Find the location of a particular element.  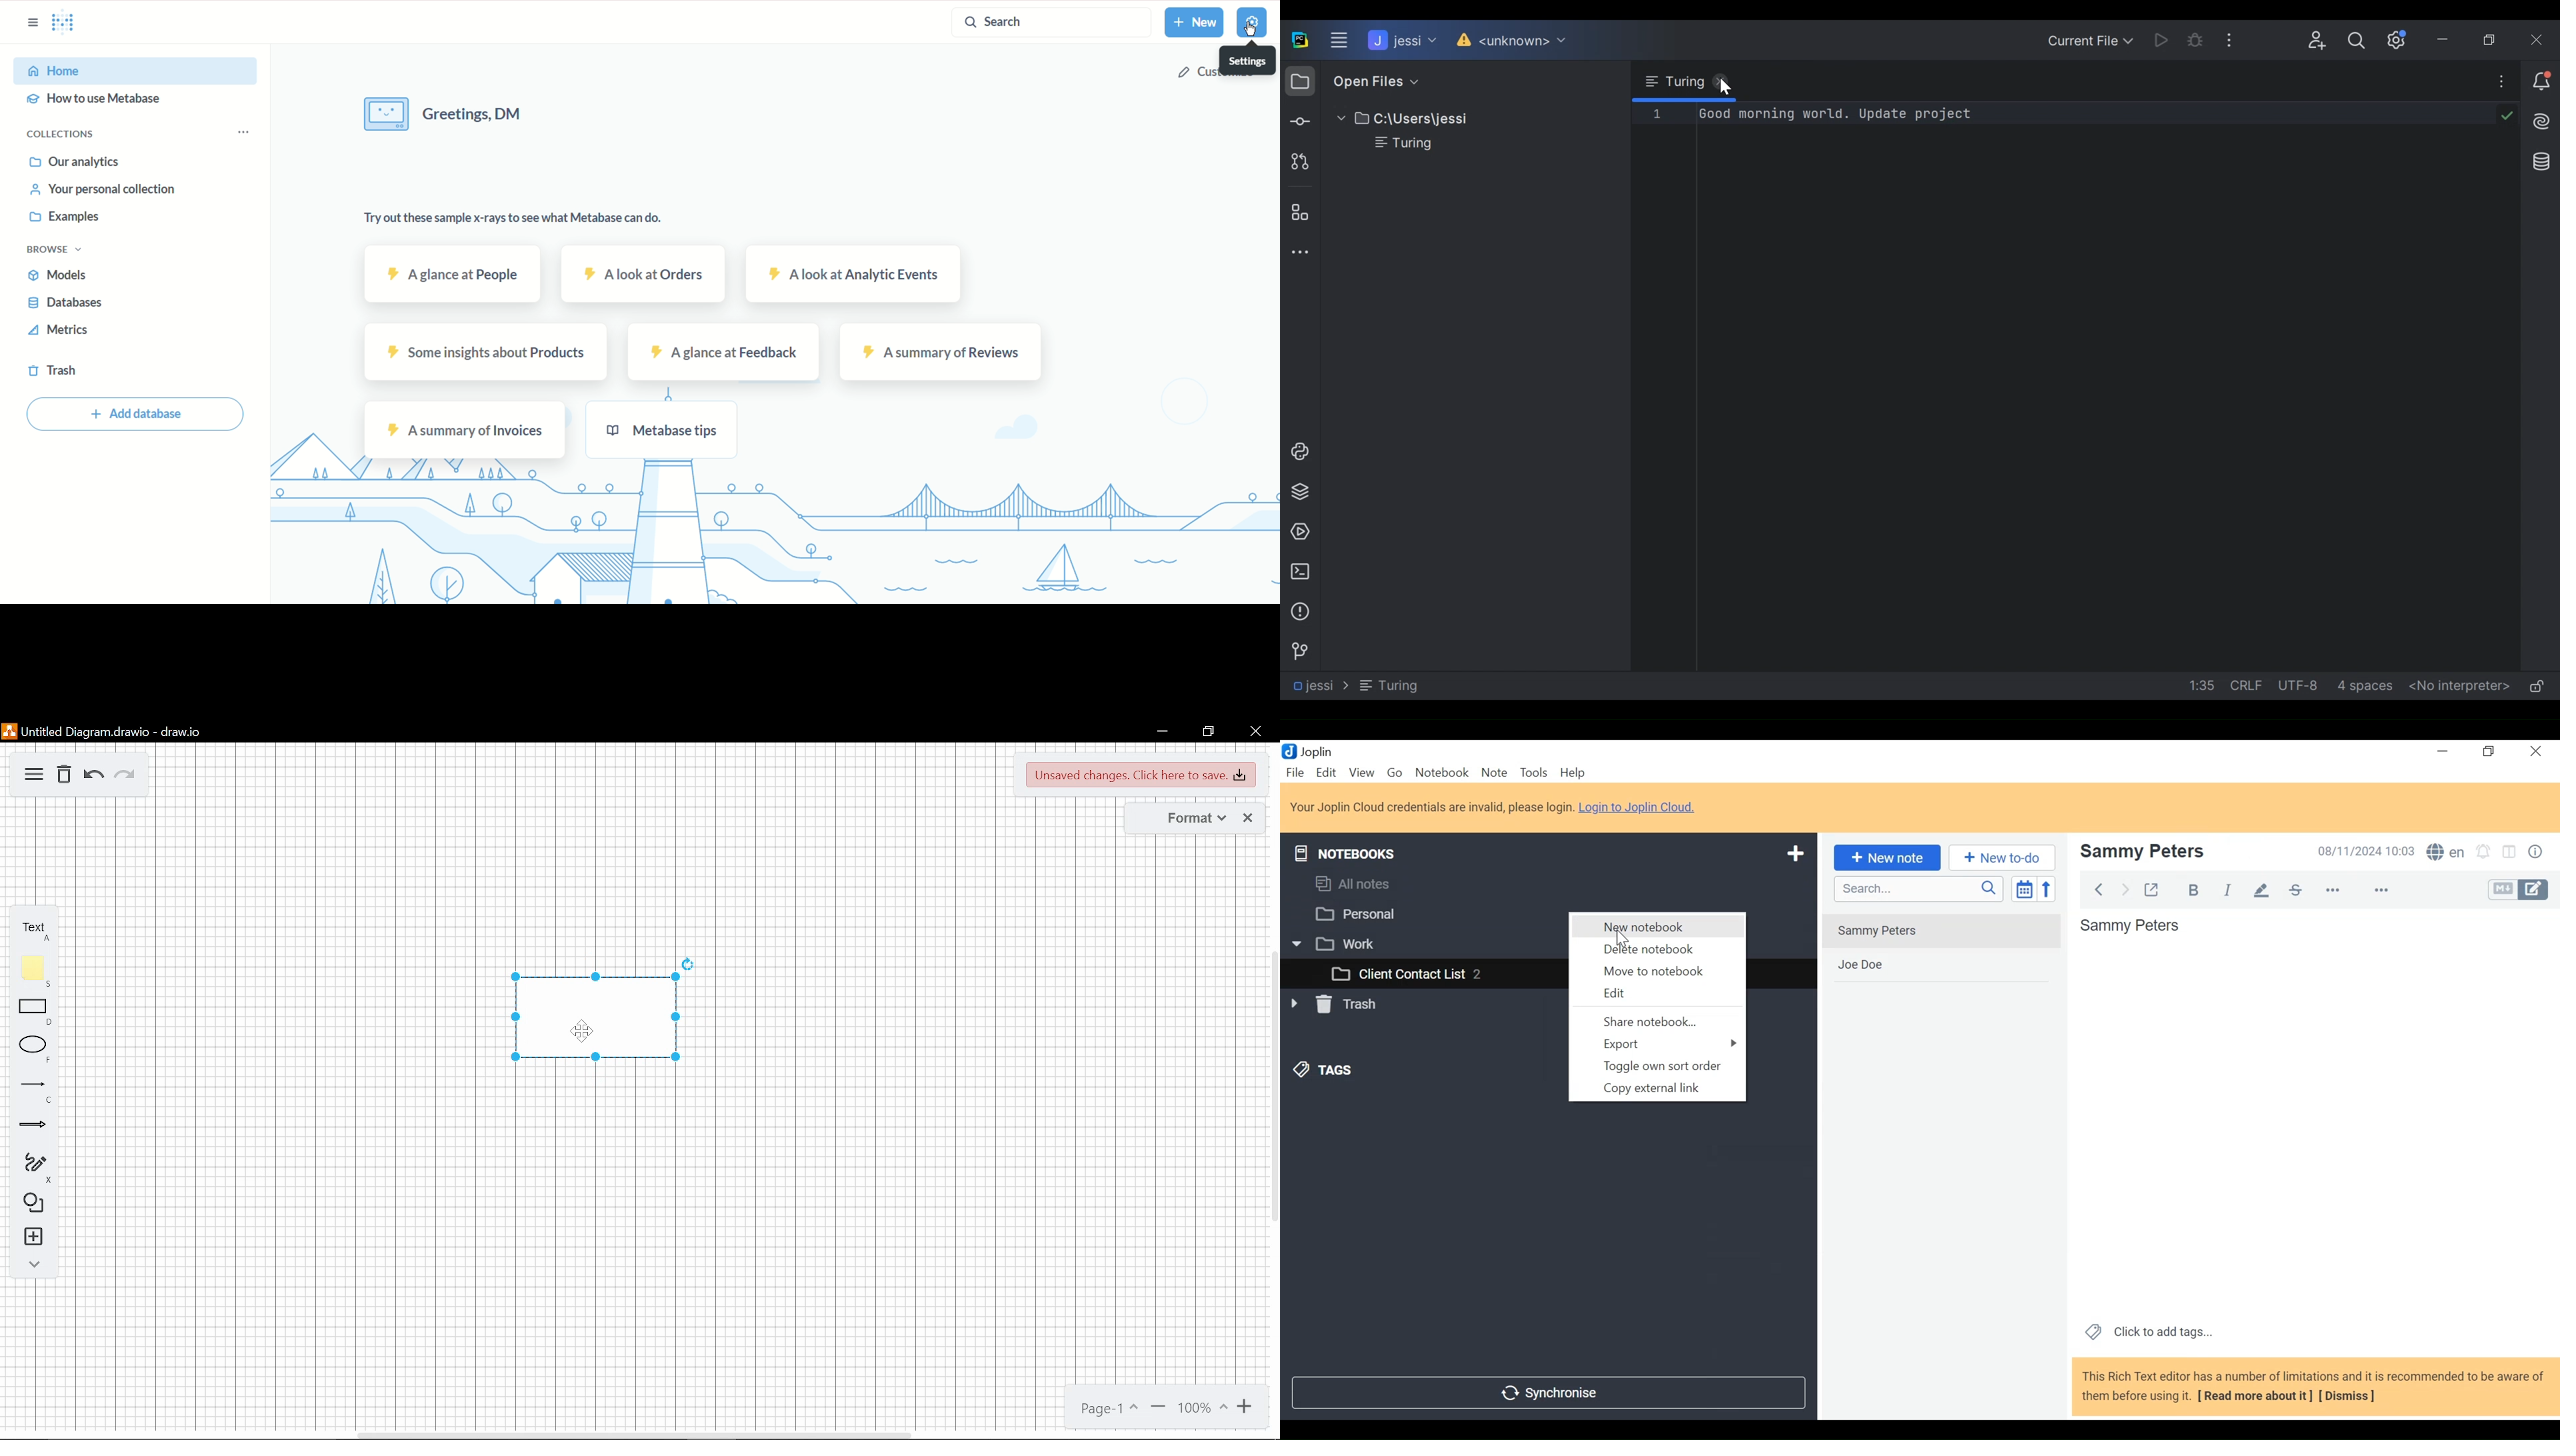

more is located at coordinates (2357, 888).